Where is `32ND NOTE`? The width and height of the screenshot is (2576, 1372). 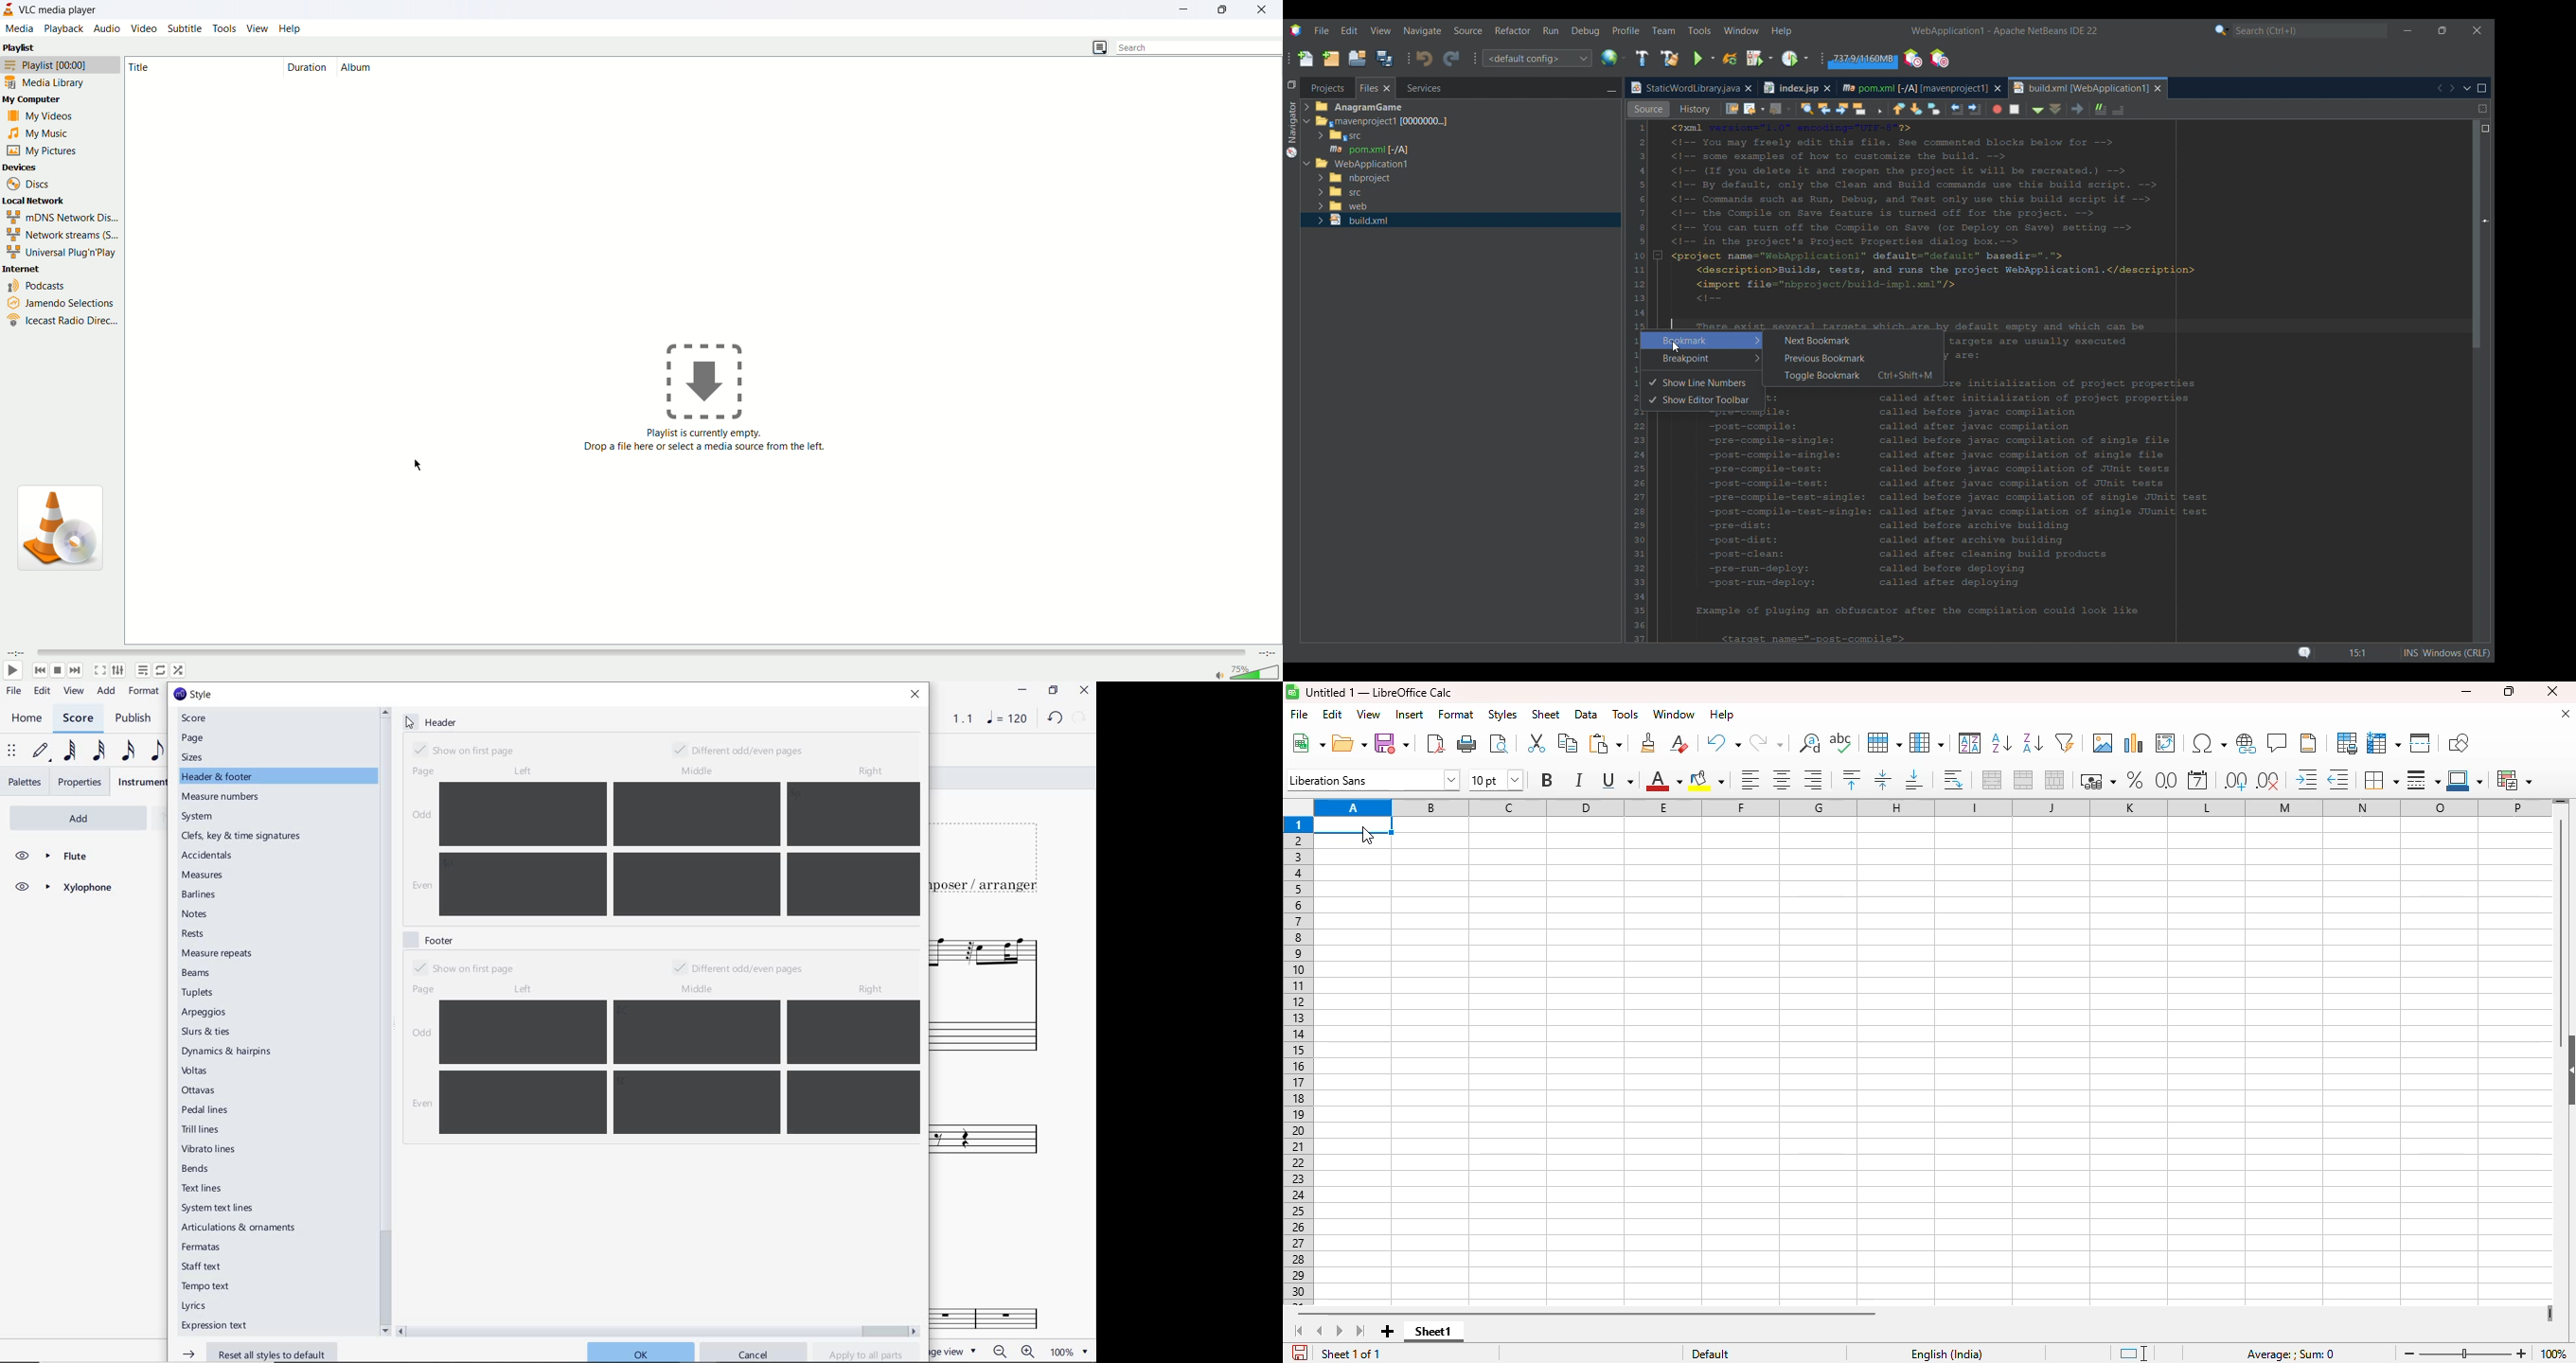 32ND NOTE is located at coordinates (97, 749).